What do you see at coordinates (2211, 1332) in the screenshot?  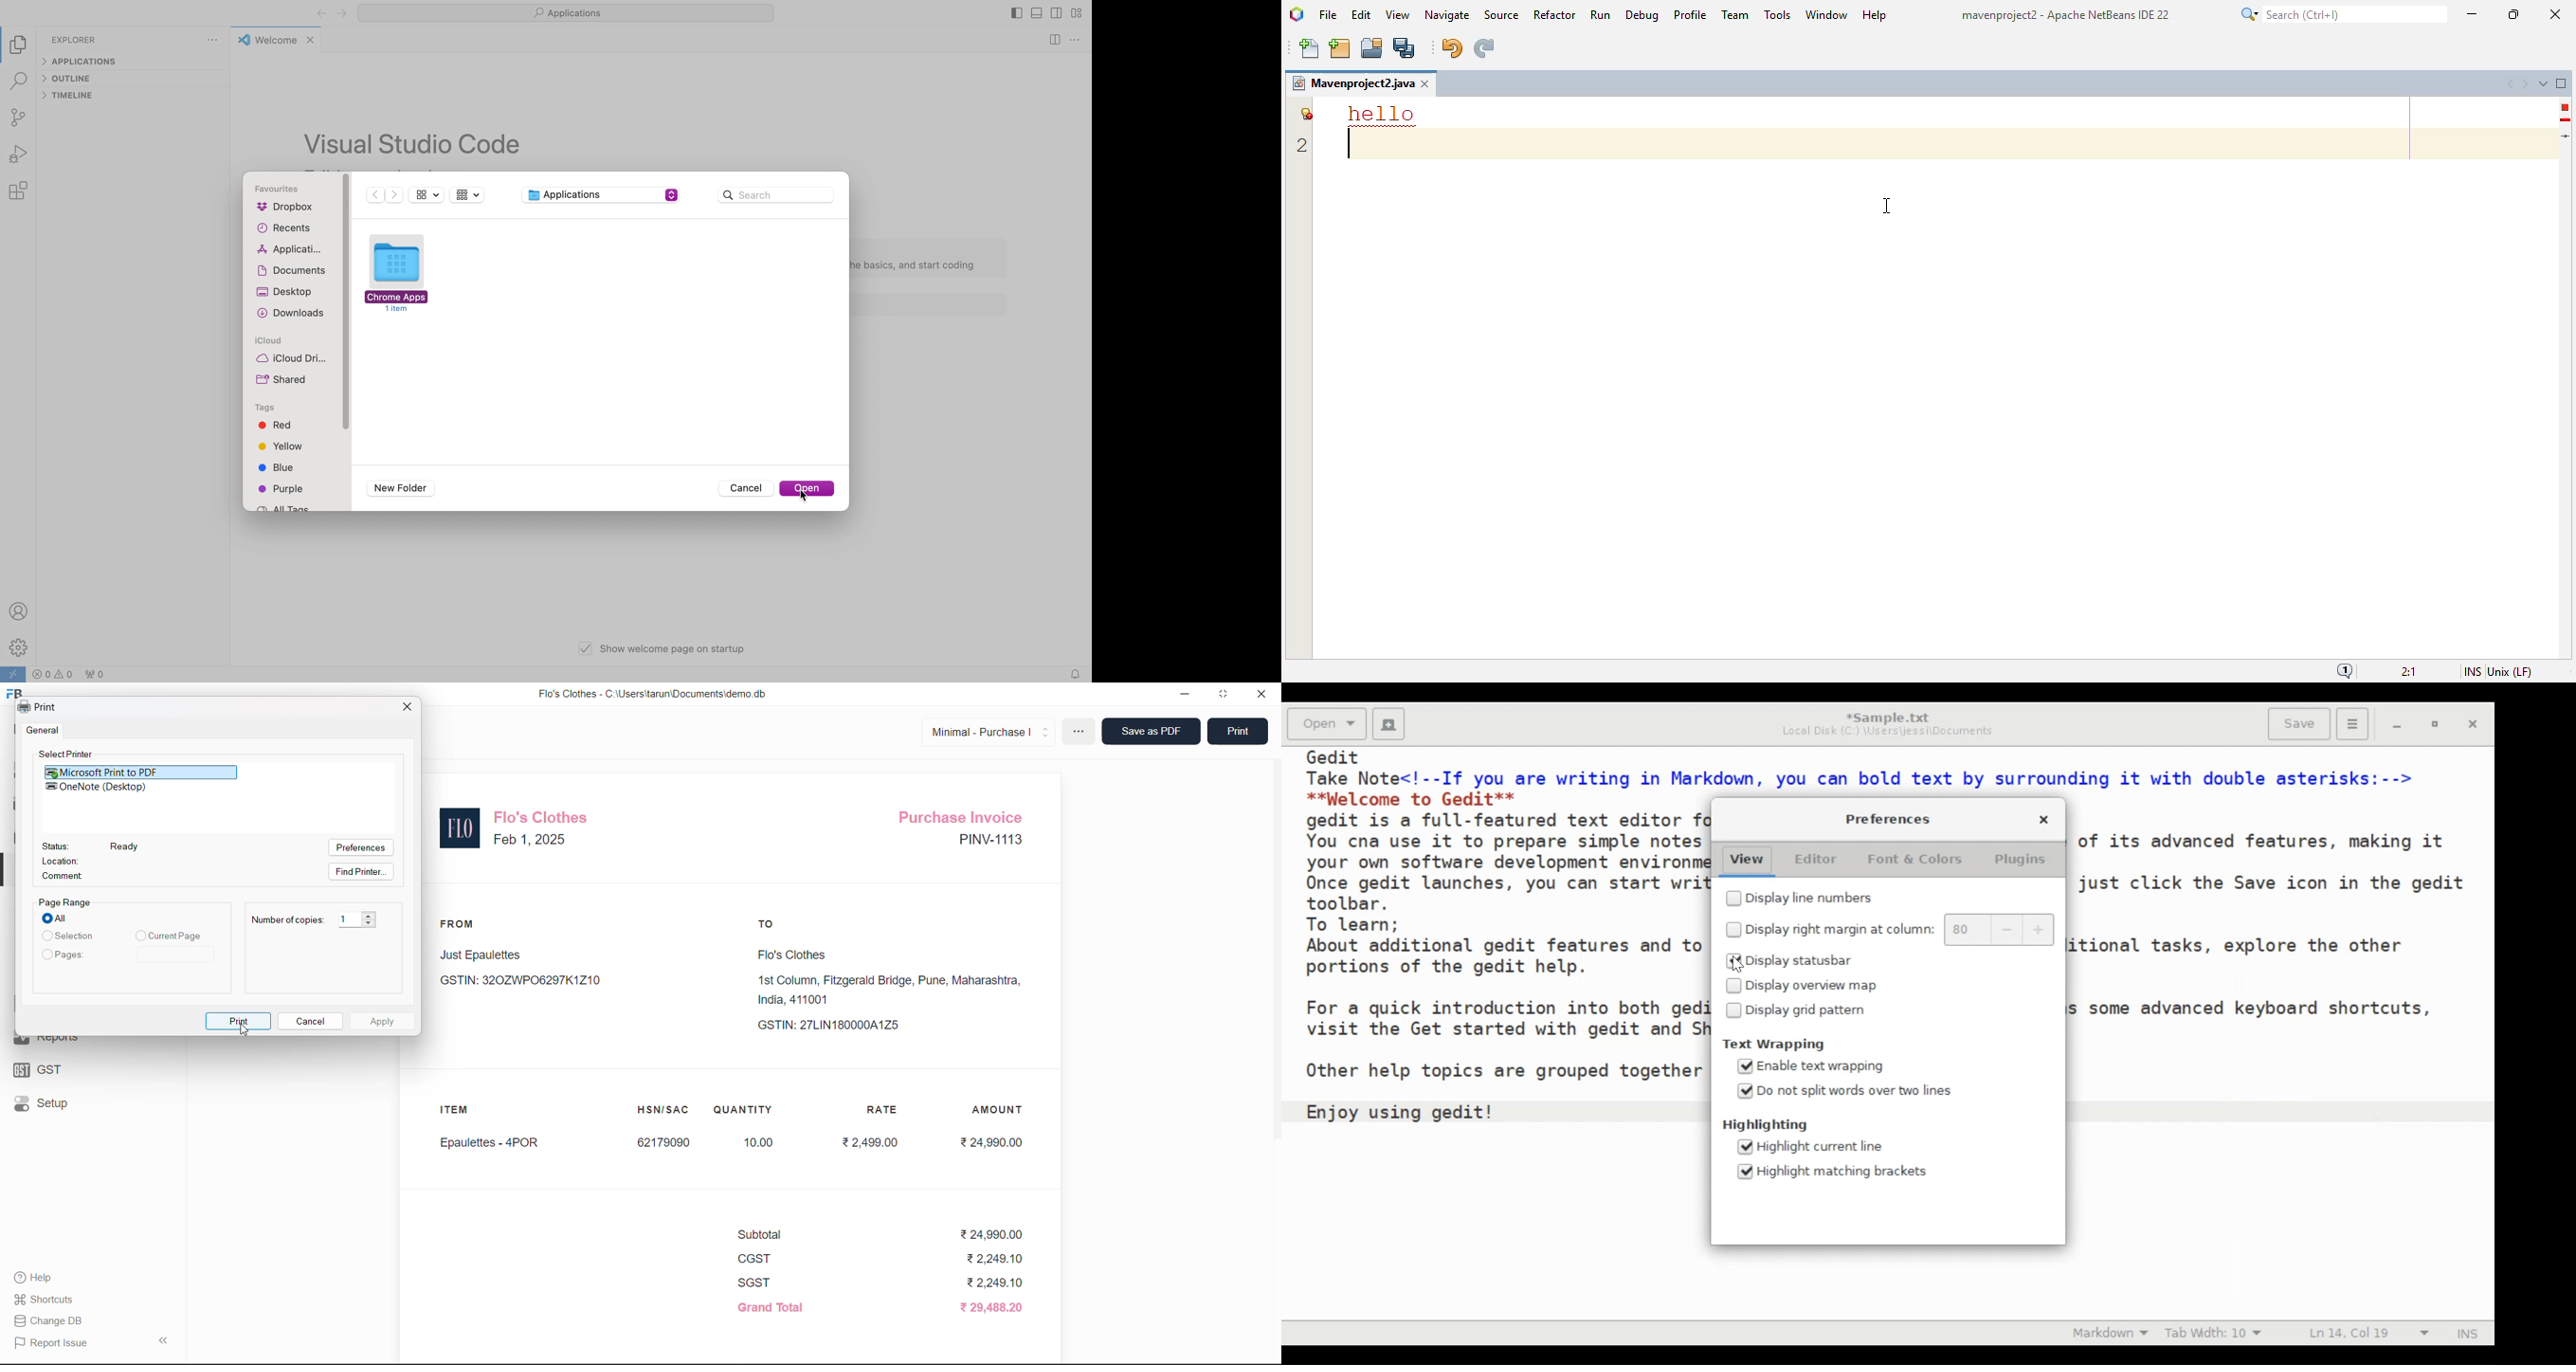 I see `Tab Width: 10` at bounding box center [2211, 1332].